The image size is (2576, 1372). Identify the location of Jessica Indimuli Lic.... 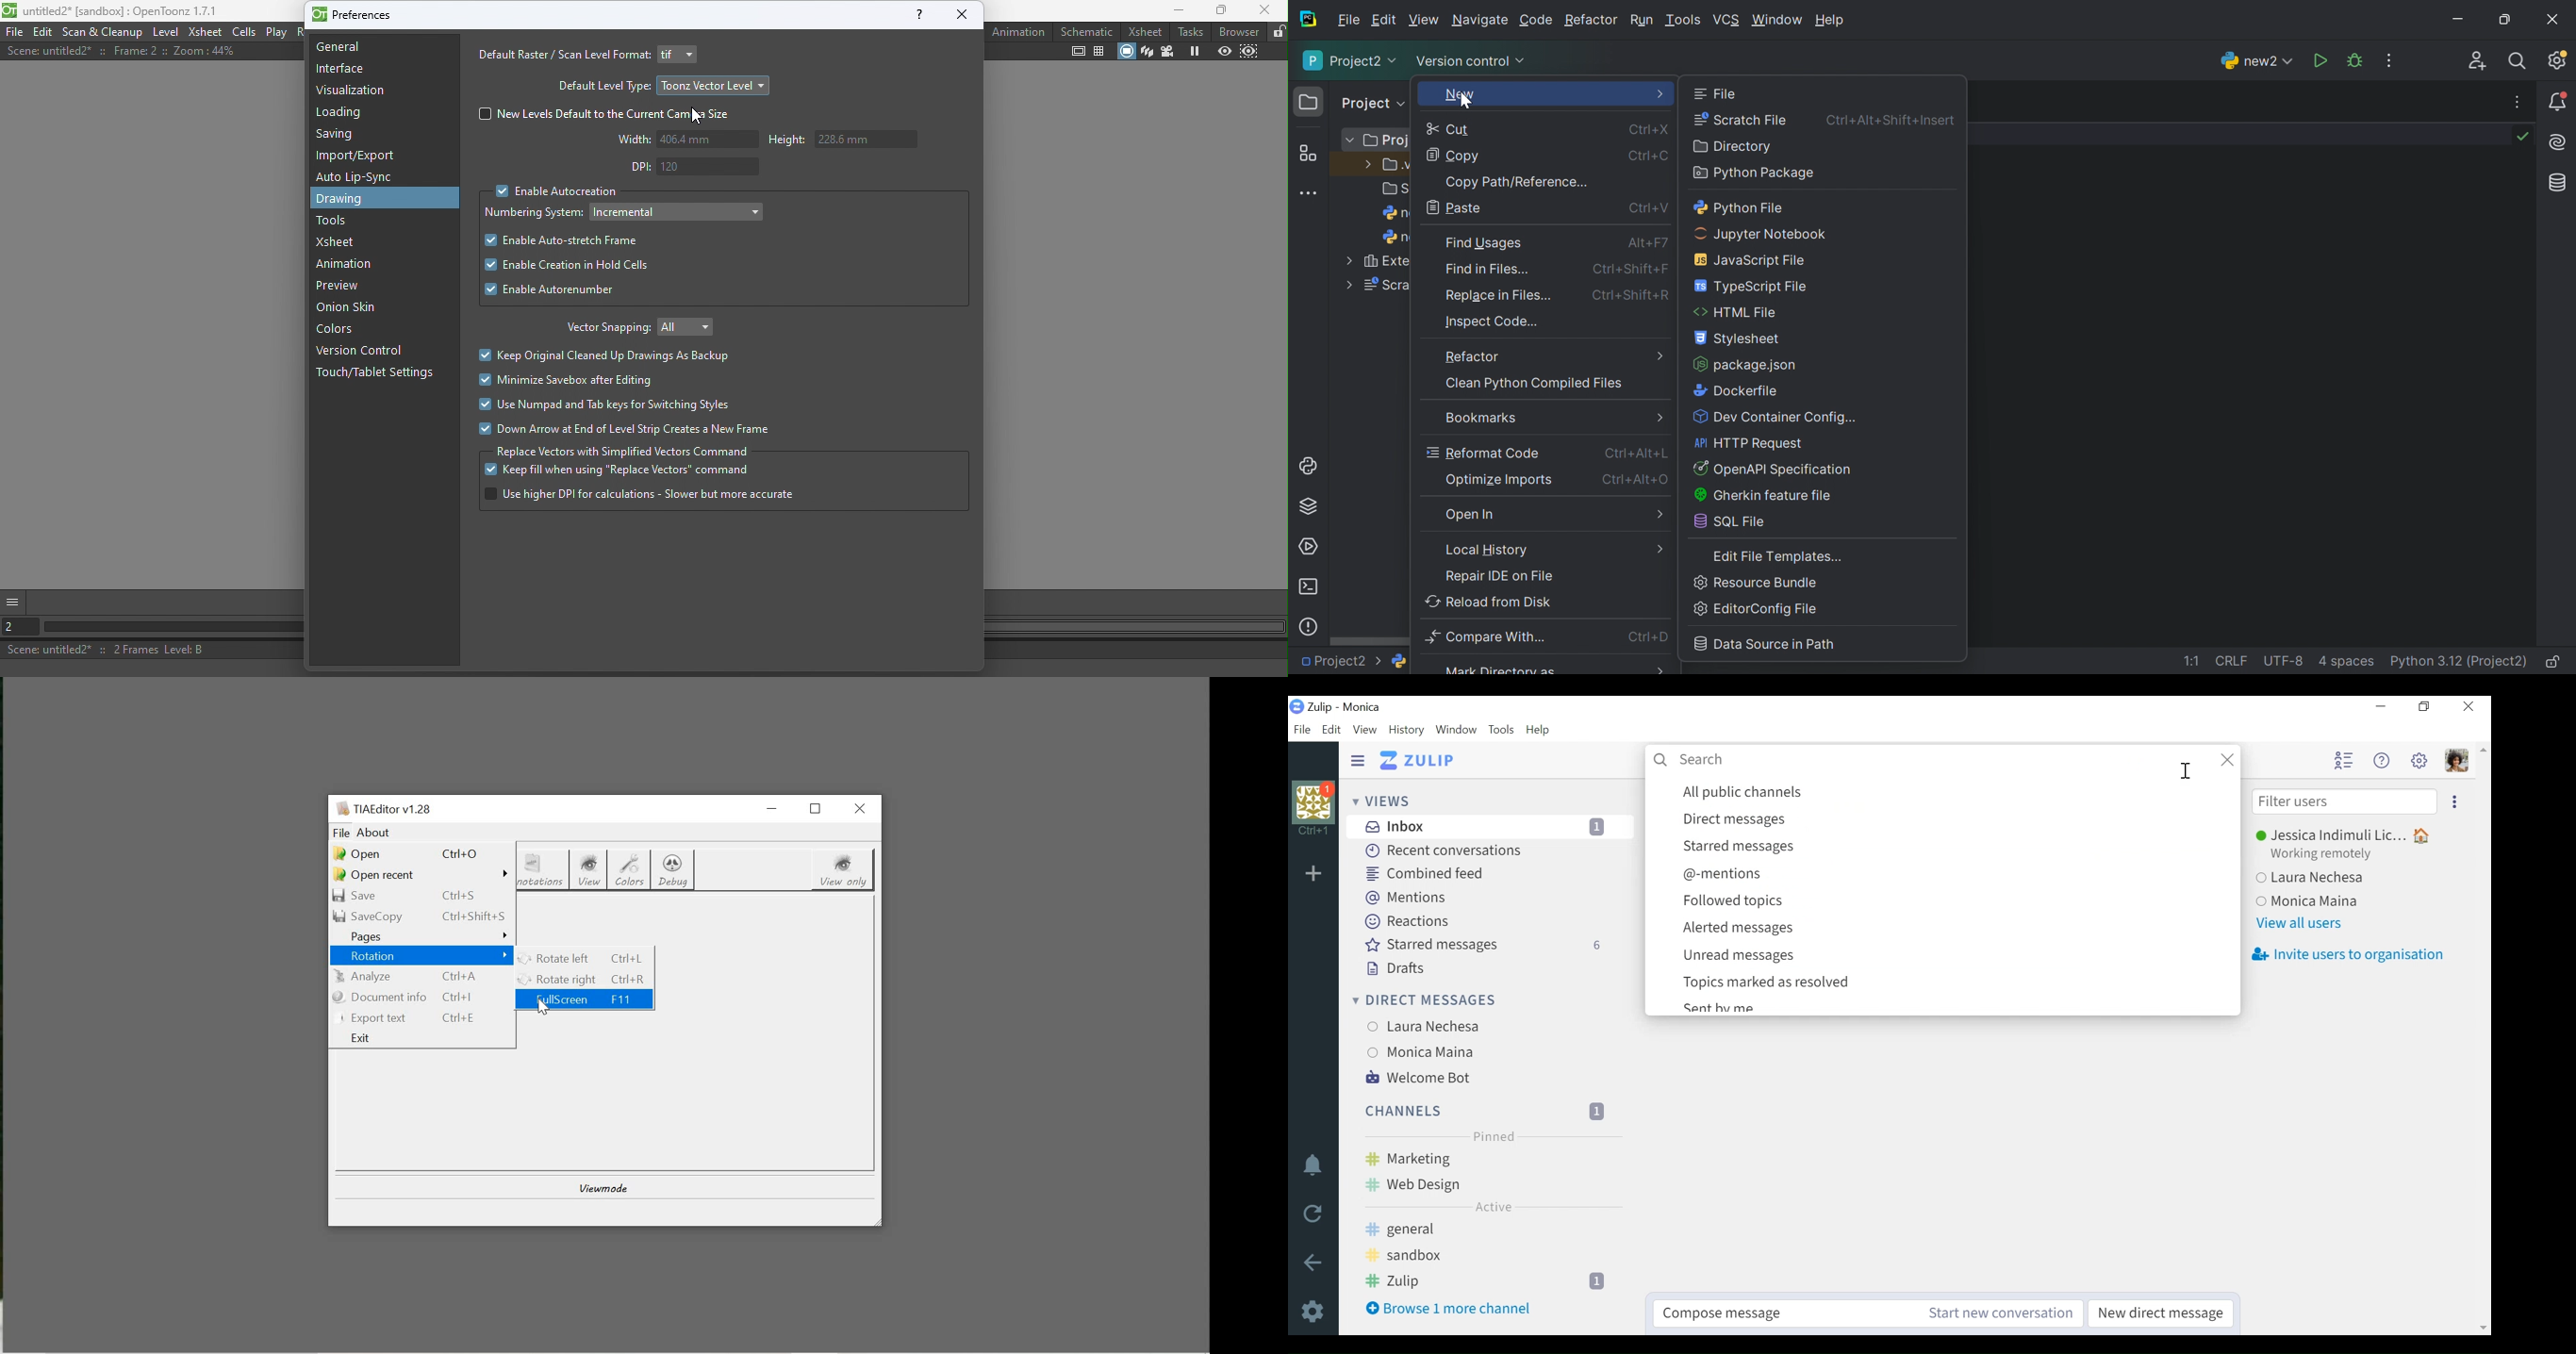
(2354, 833).